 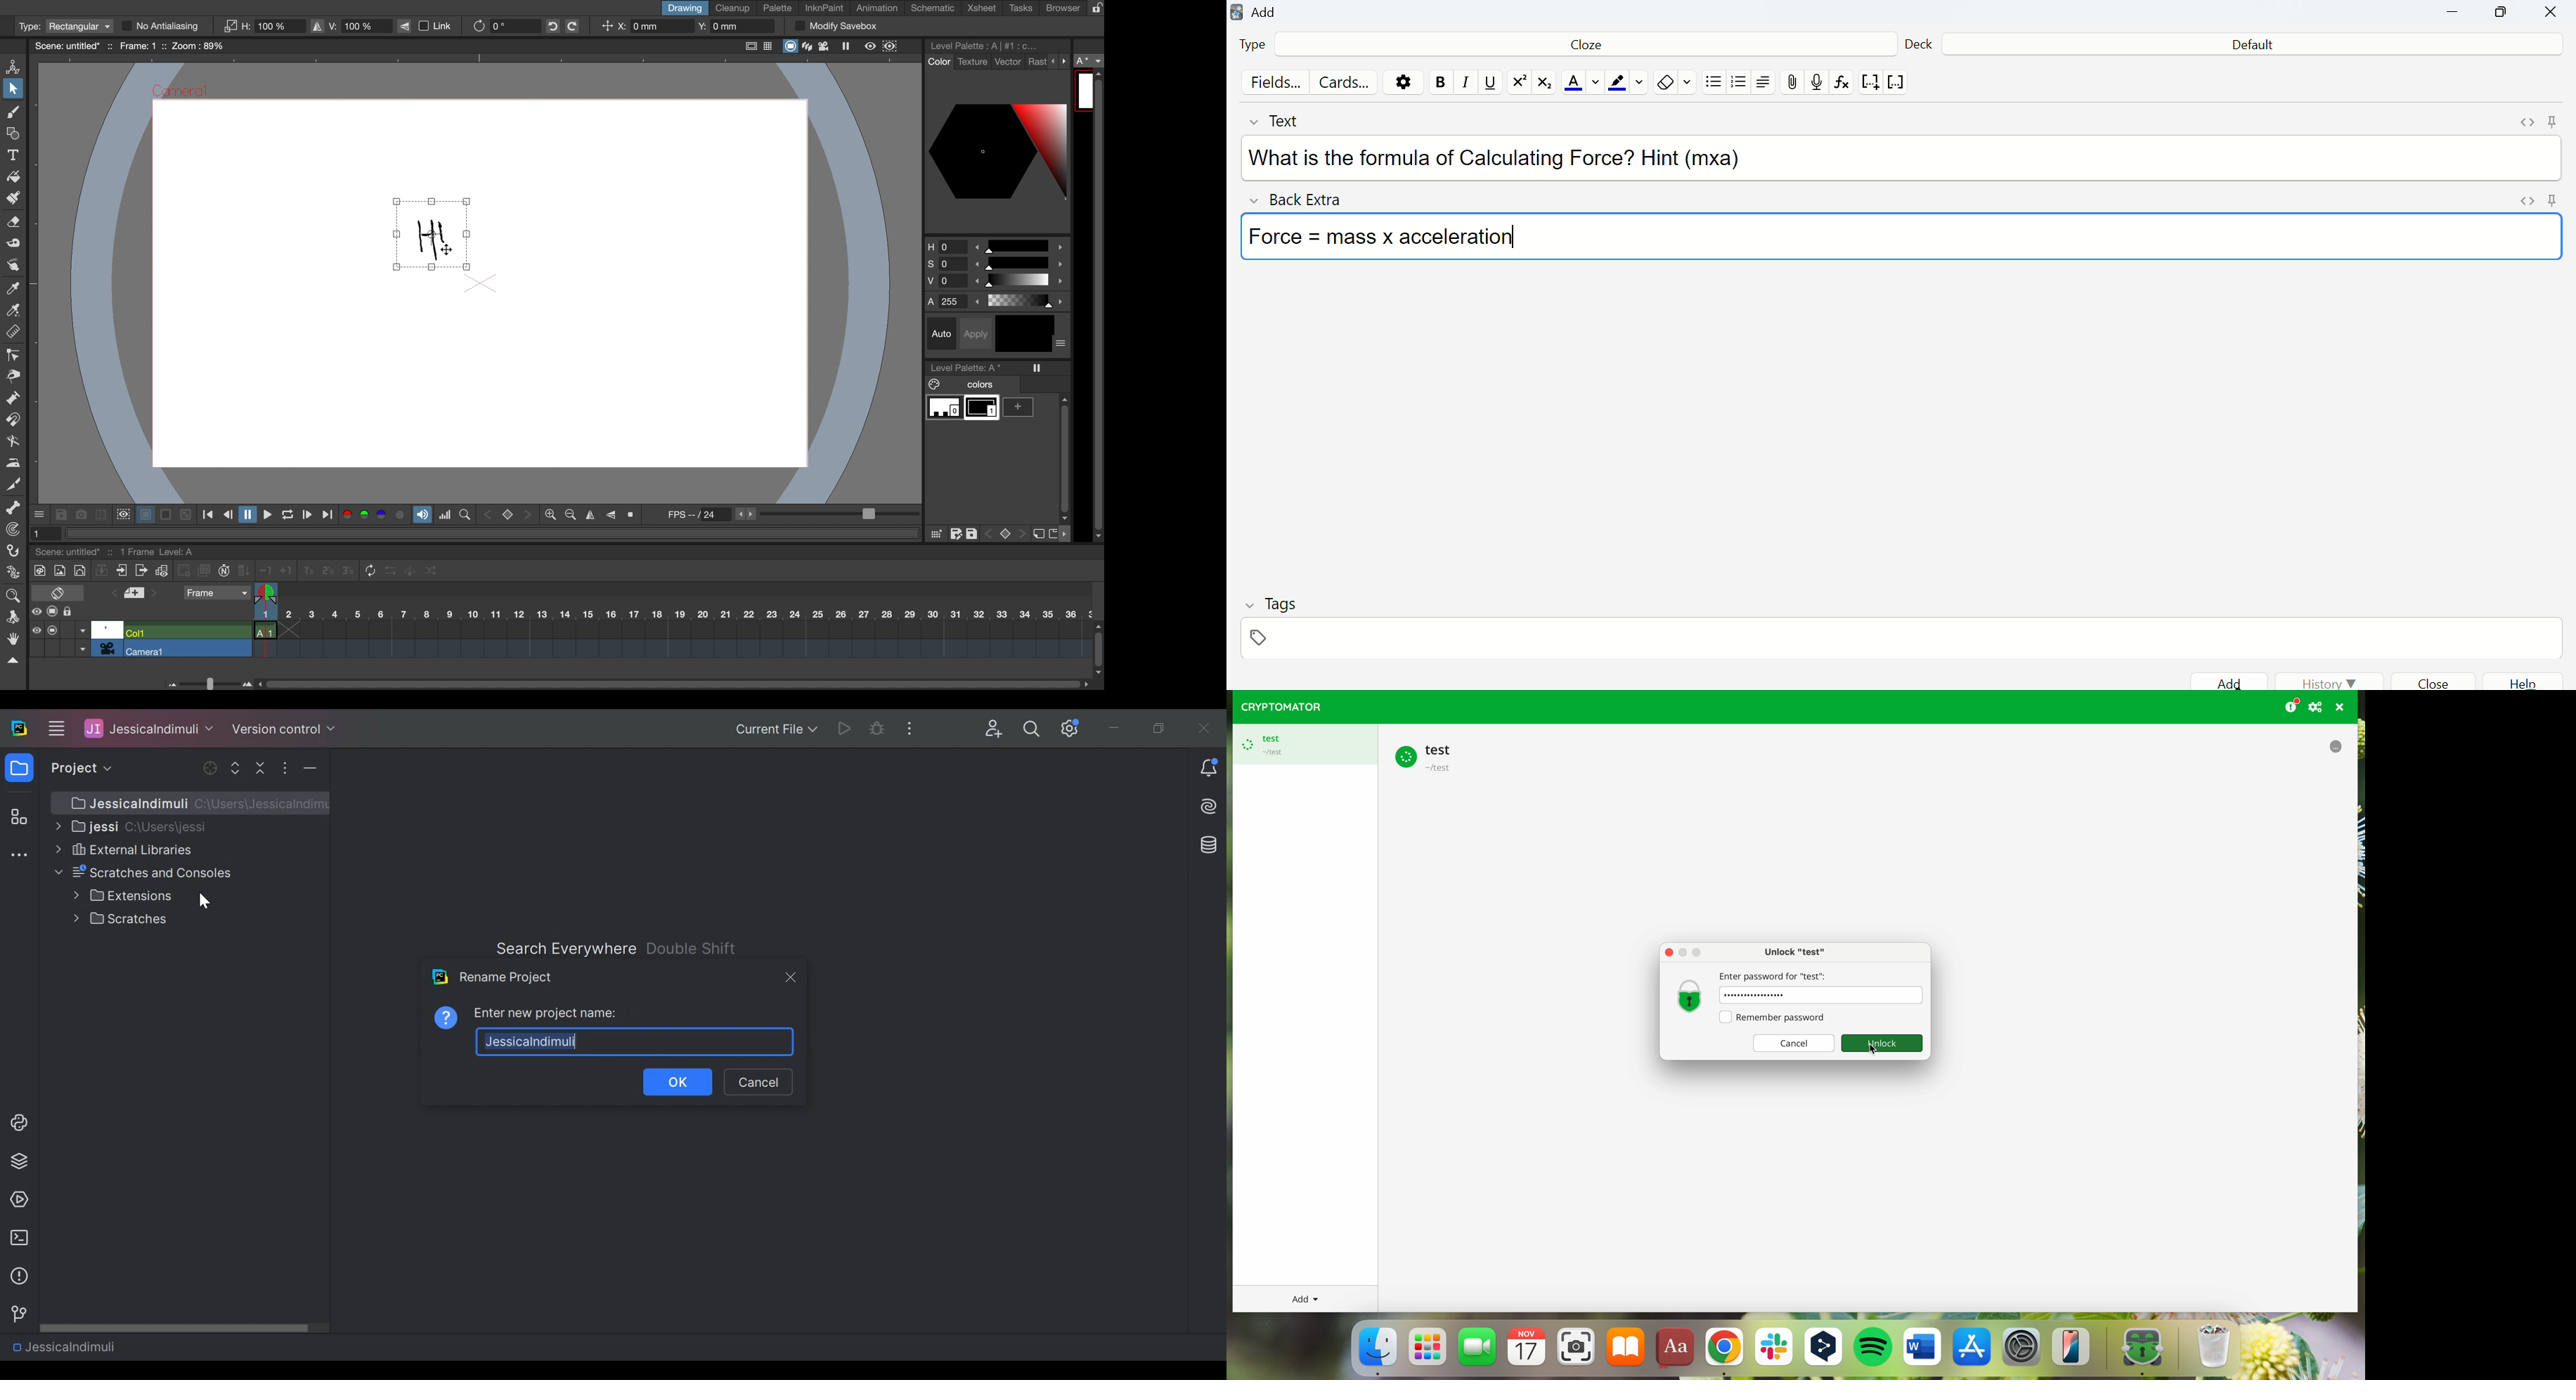 What do you see at coordinates (1775, 1019) in the screenshot?
I see `Remember password` at bounding box center [1775, 1019].